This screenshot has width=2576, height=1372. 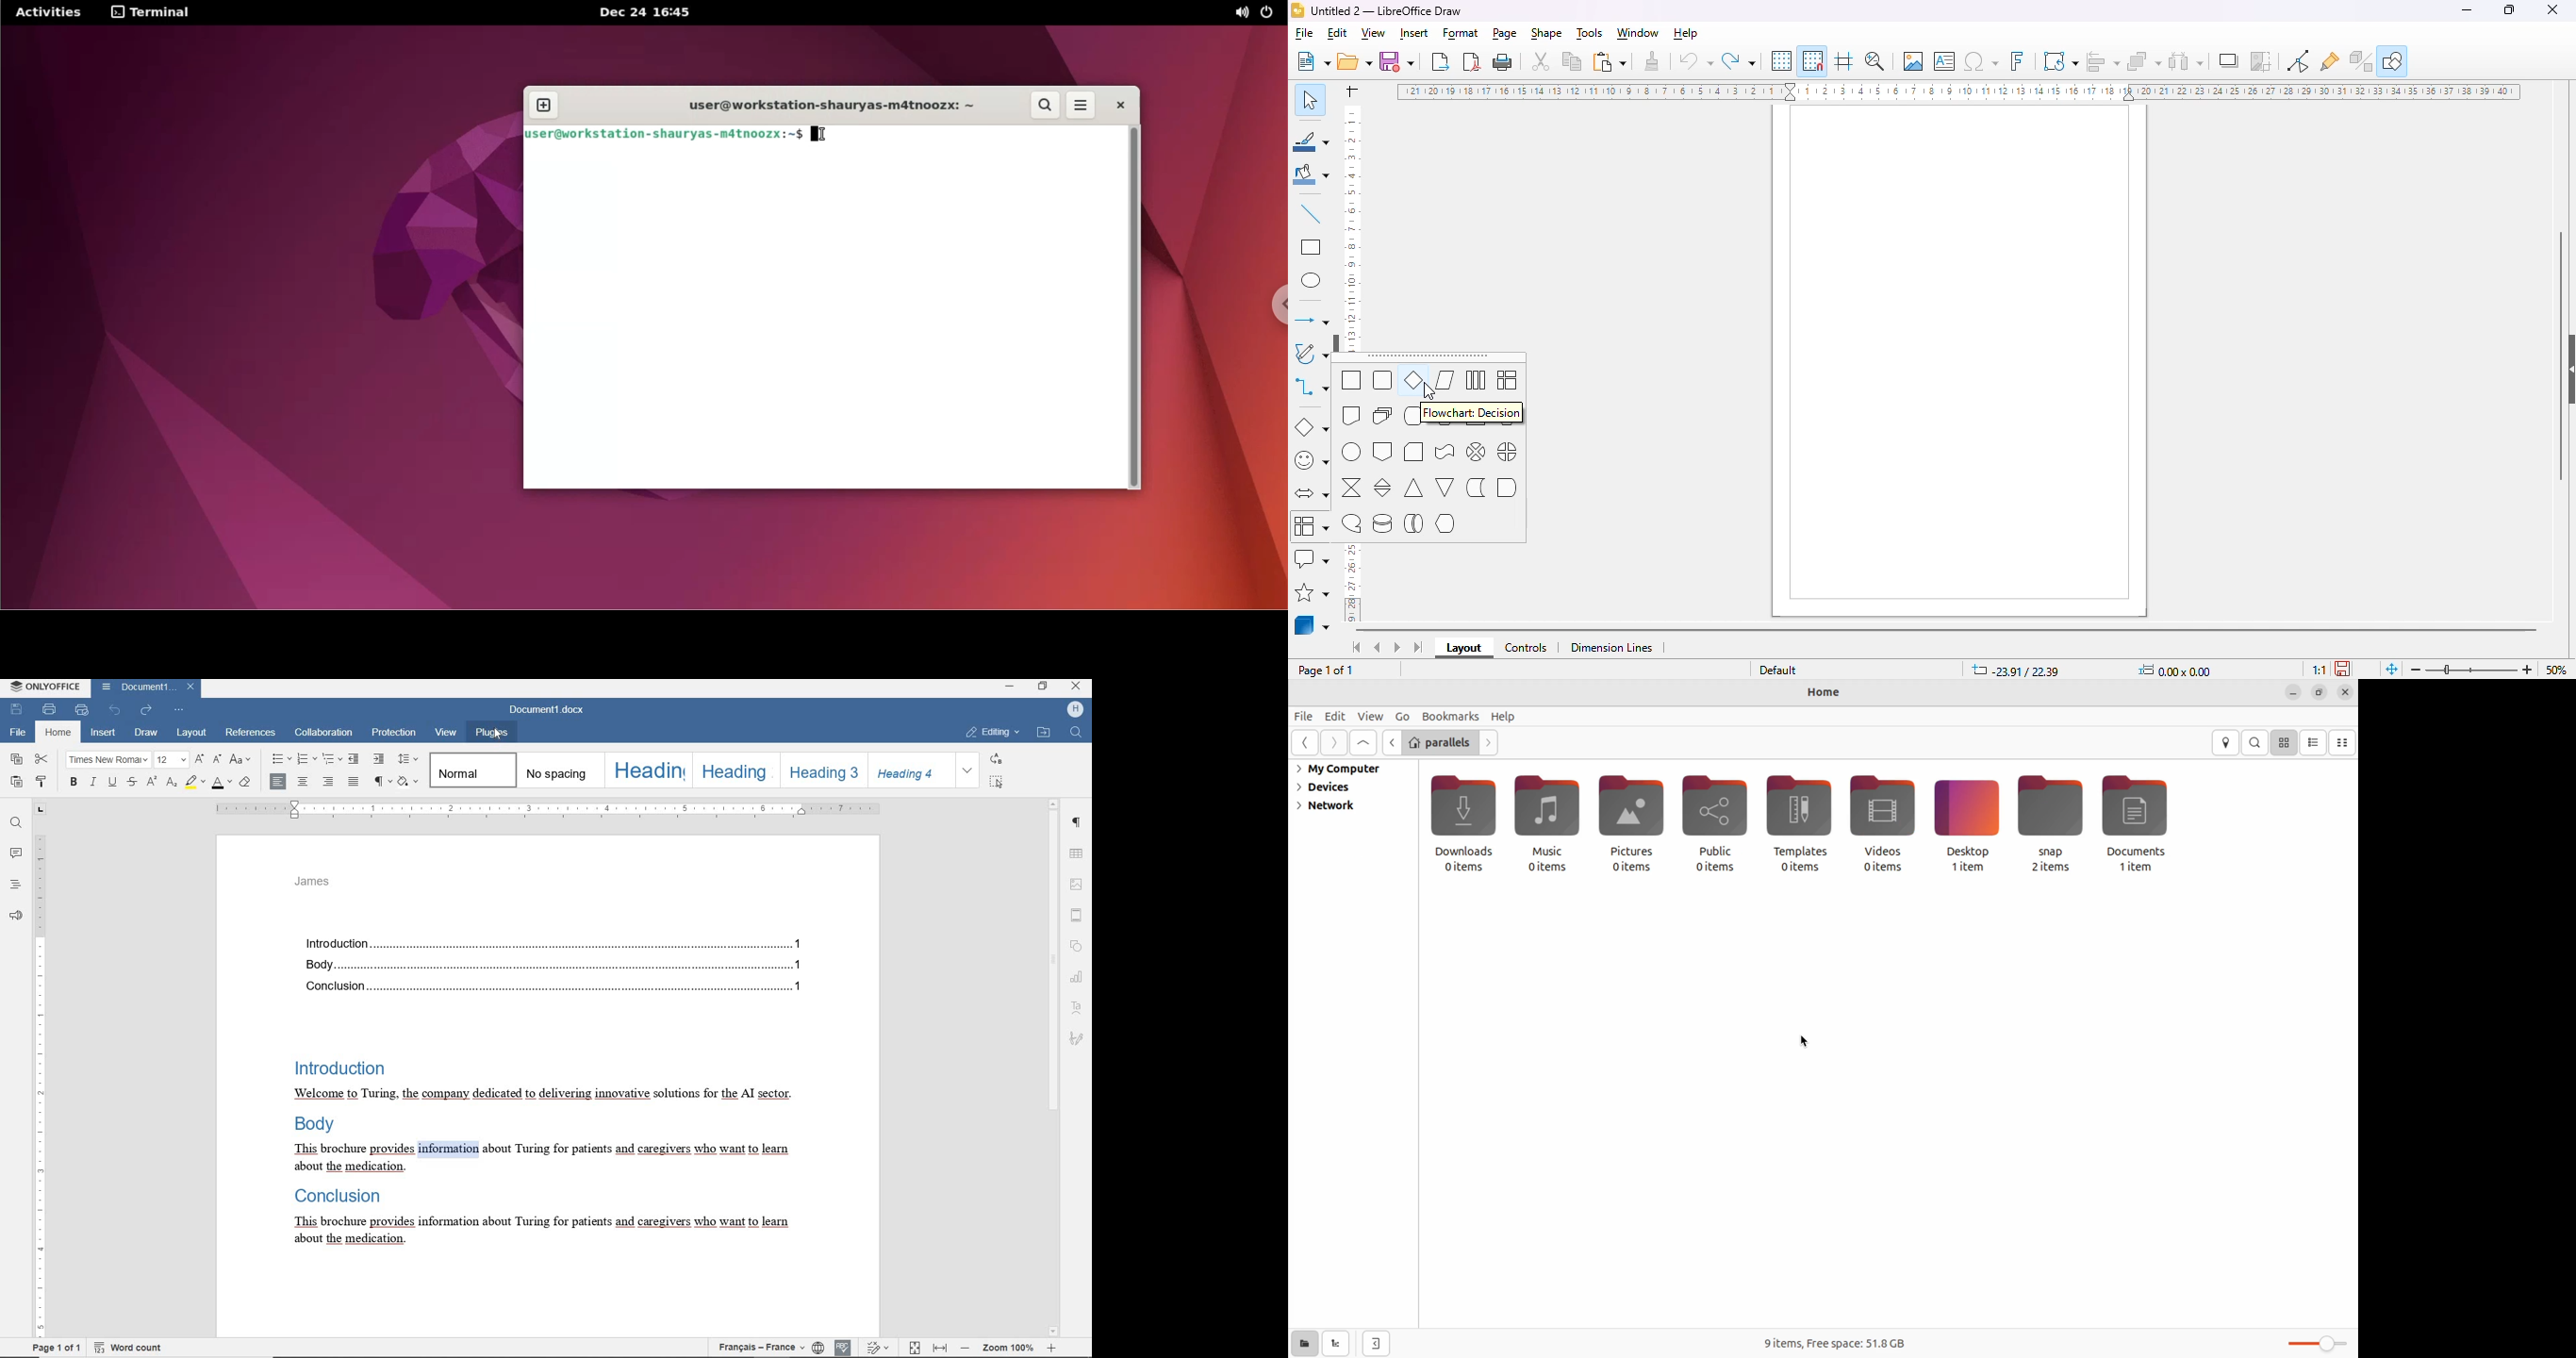 I want to click on flowchart: alternate process, so click(x=1384, y=381).